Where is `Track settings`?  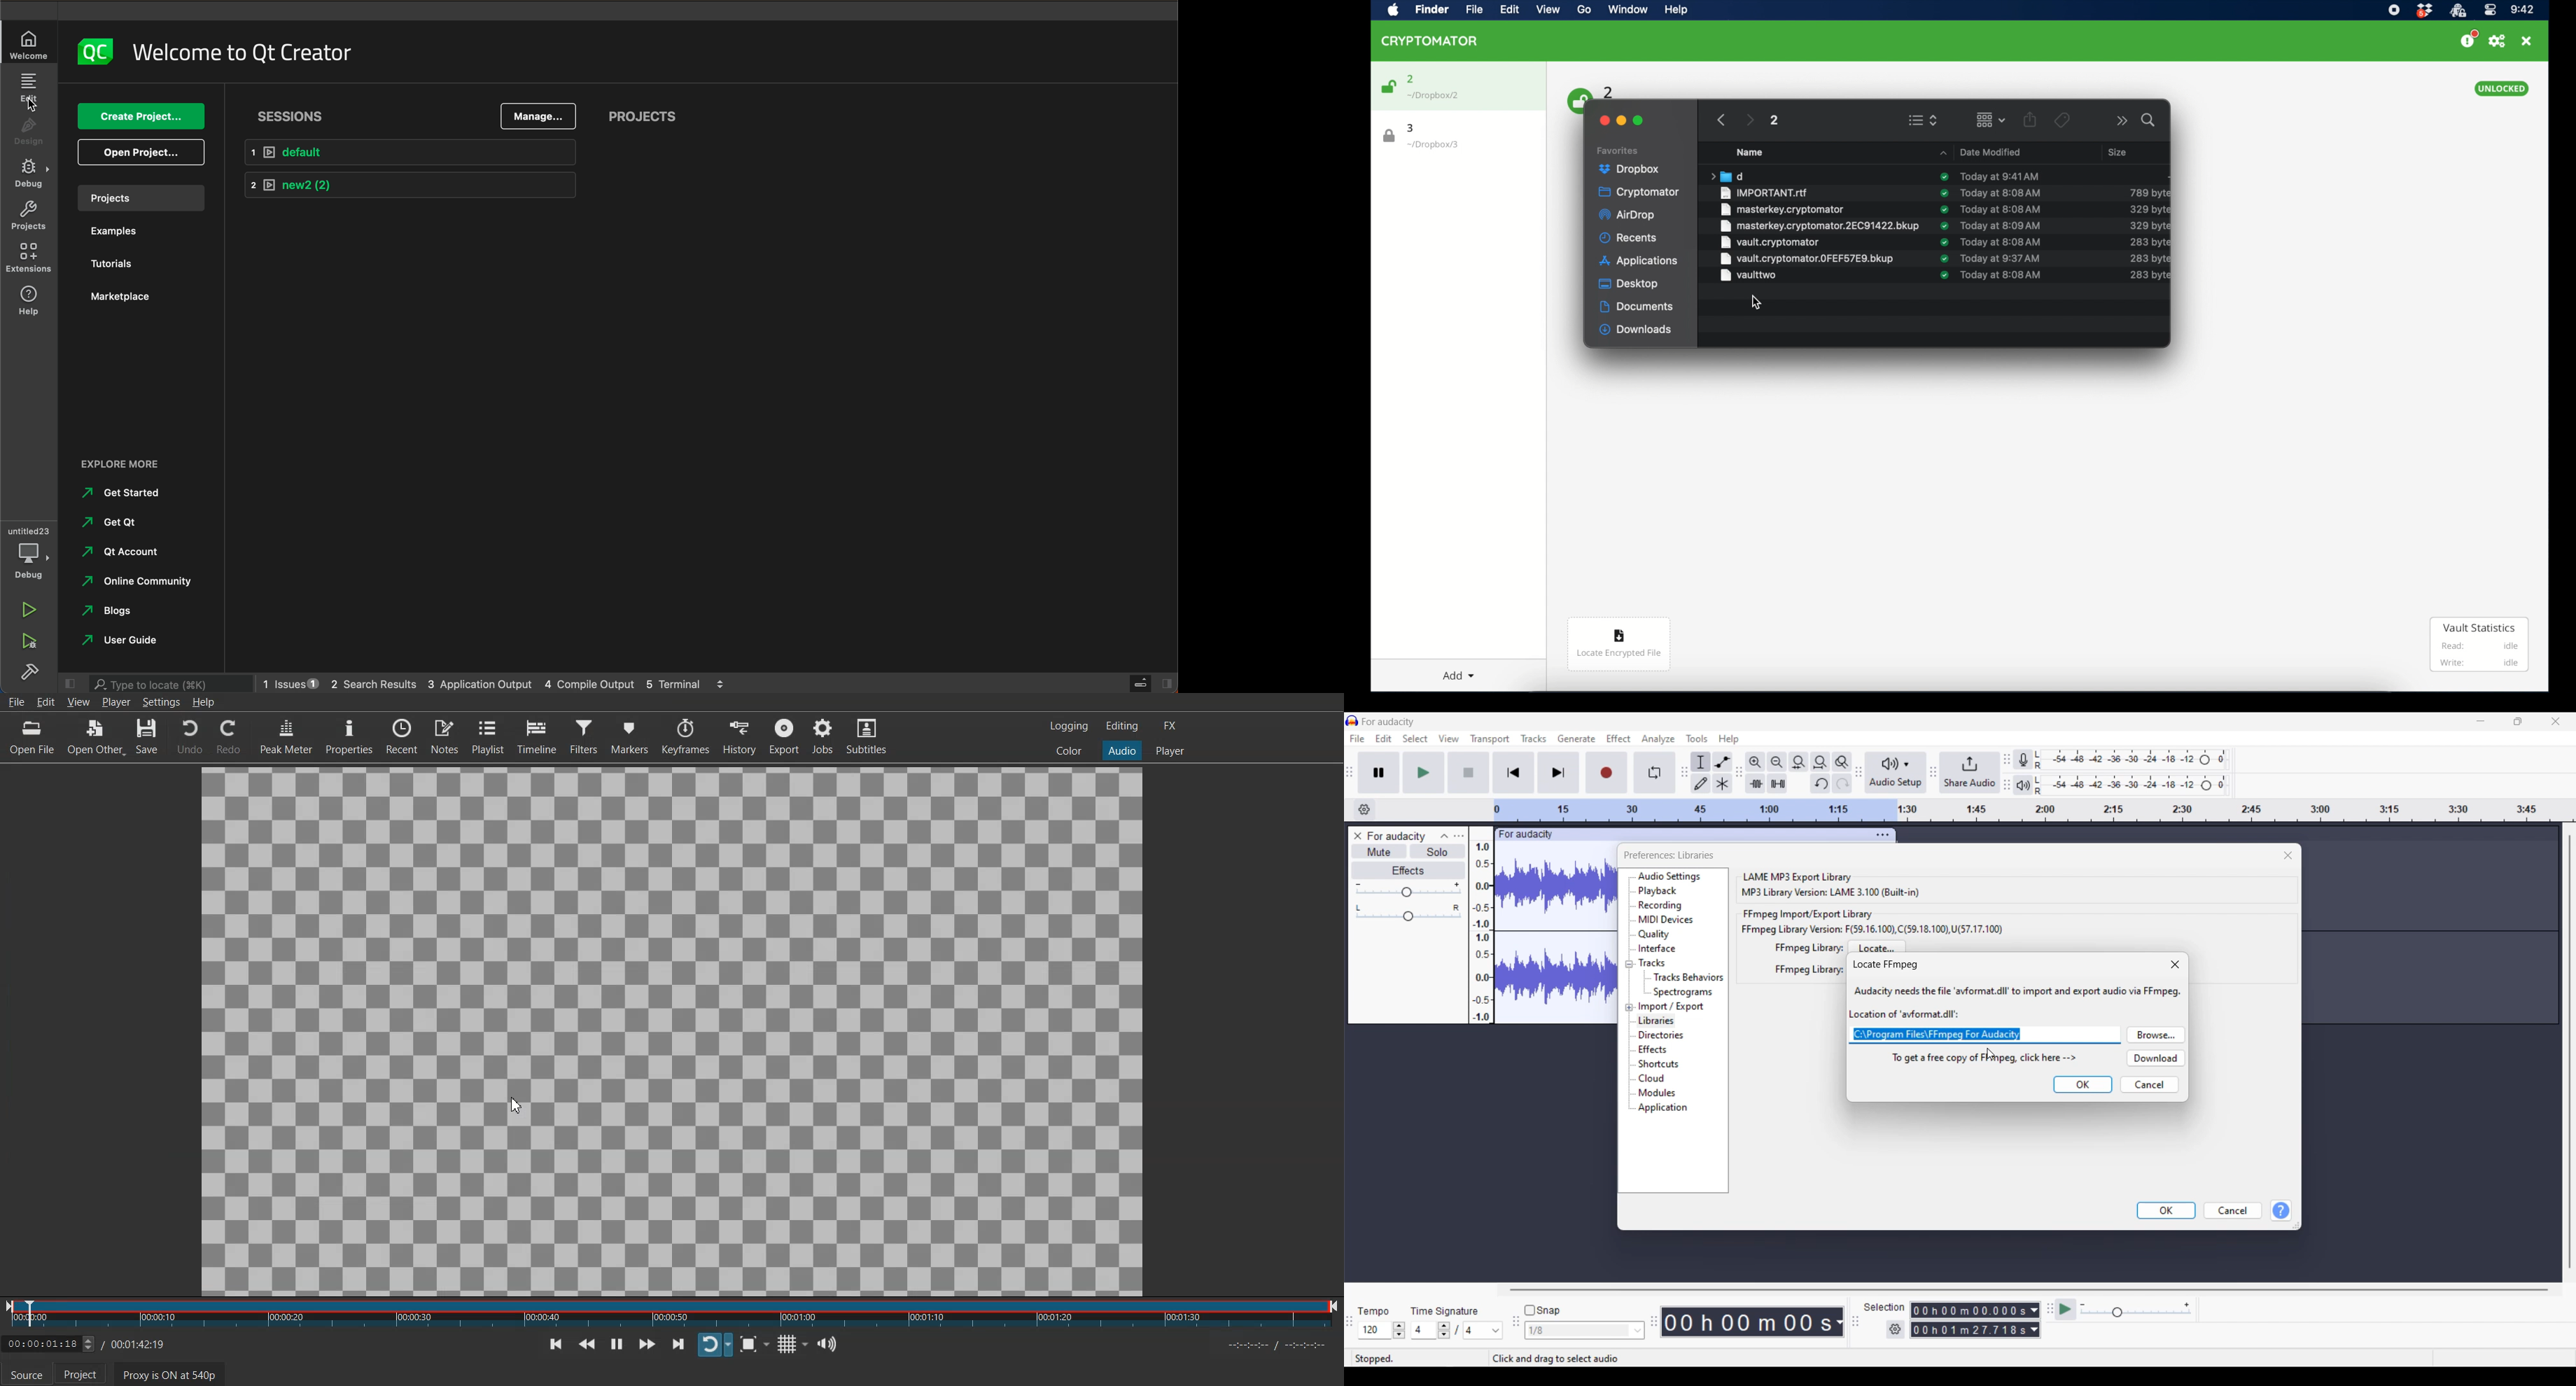
Track settings is located at coordinates (1882, 835).